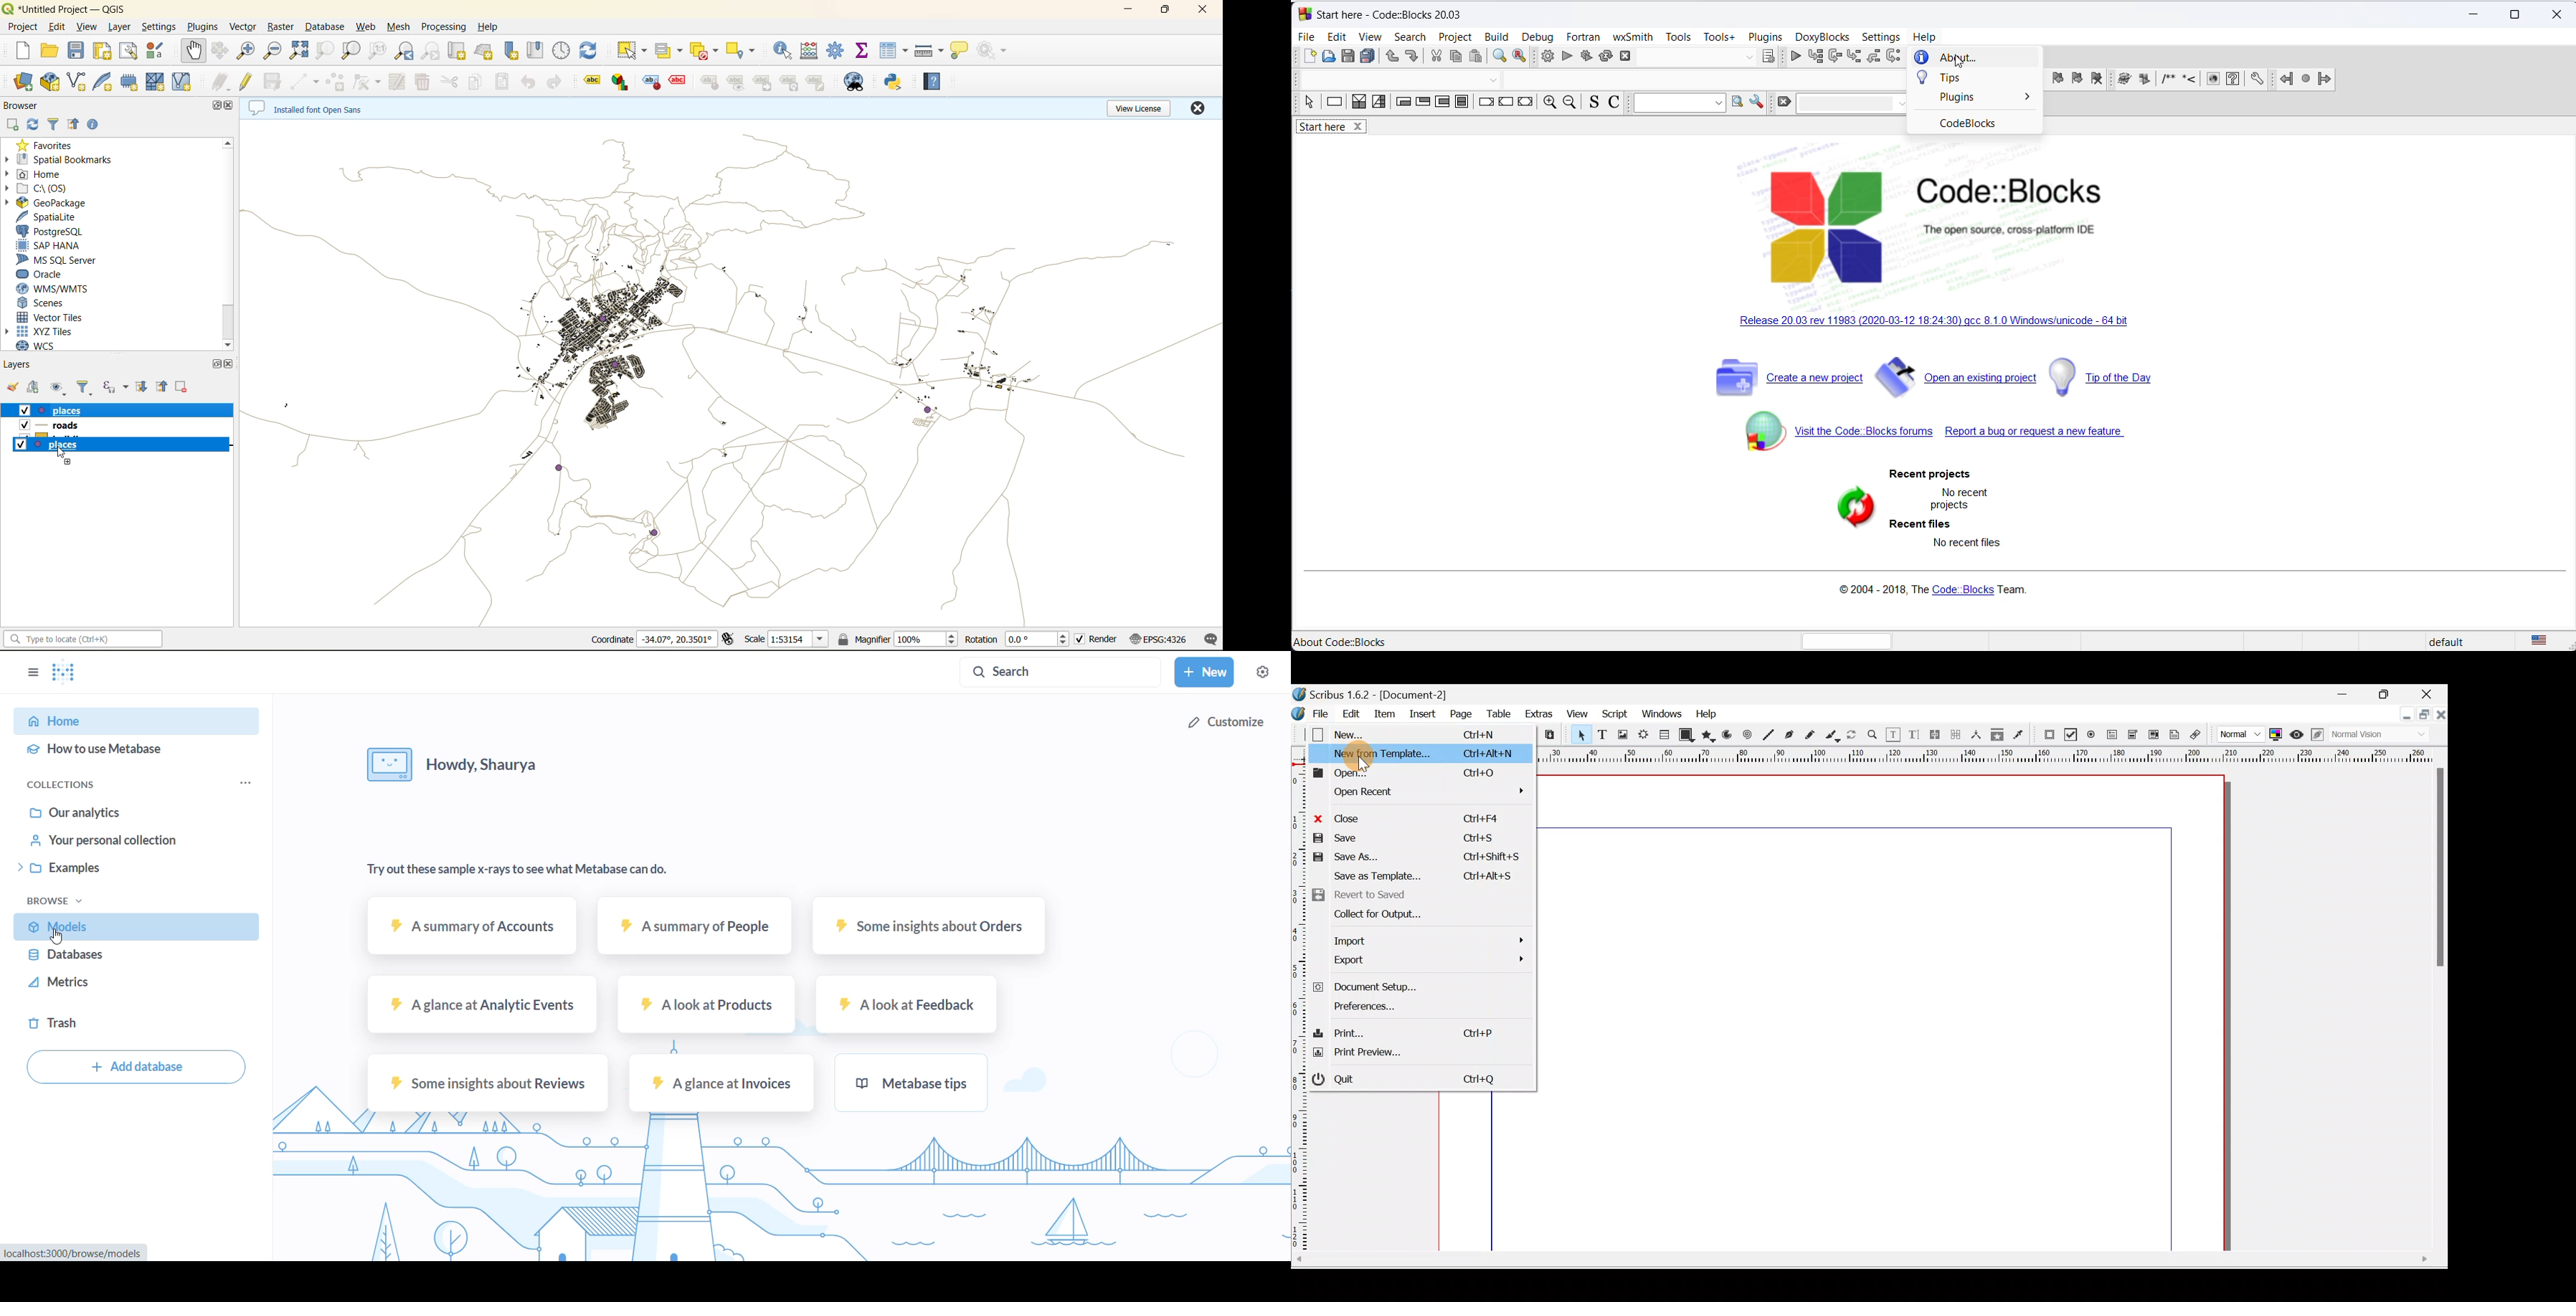 This screenshot has height=1316, width=2576. I want to click on show/hide labels and diagrams, so click(739, 82).